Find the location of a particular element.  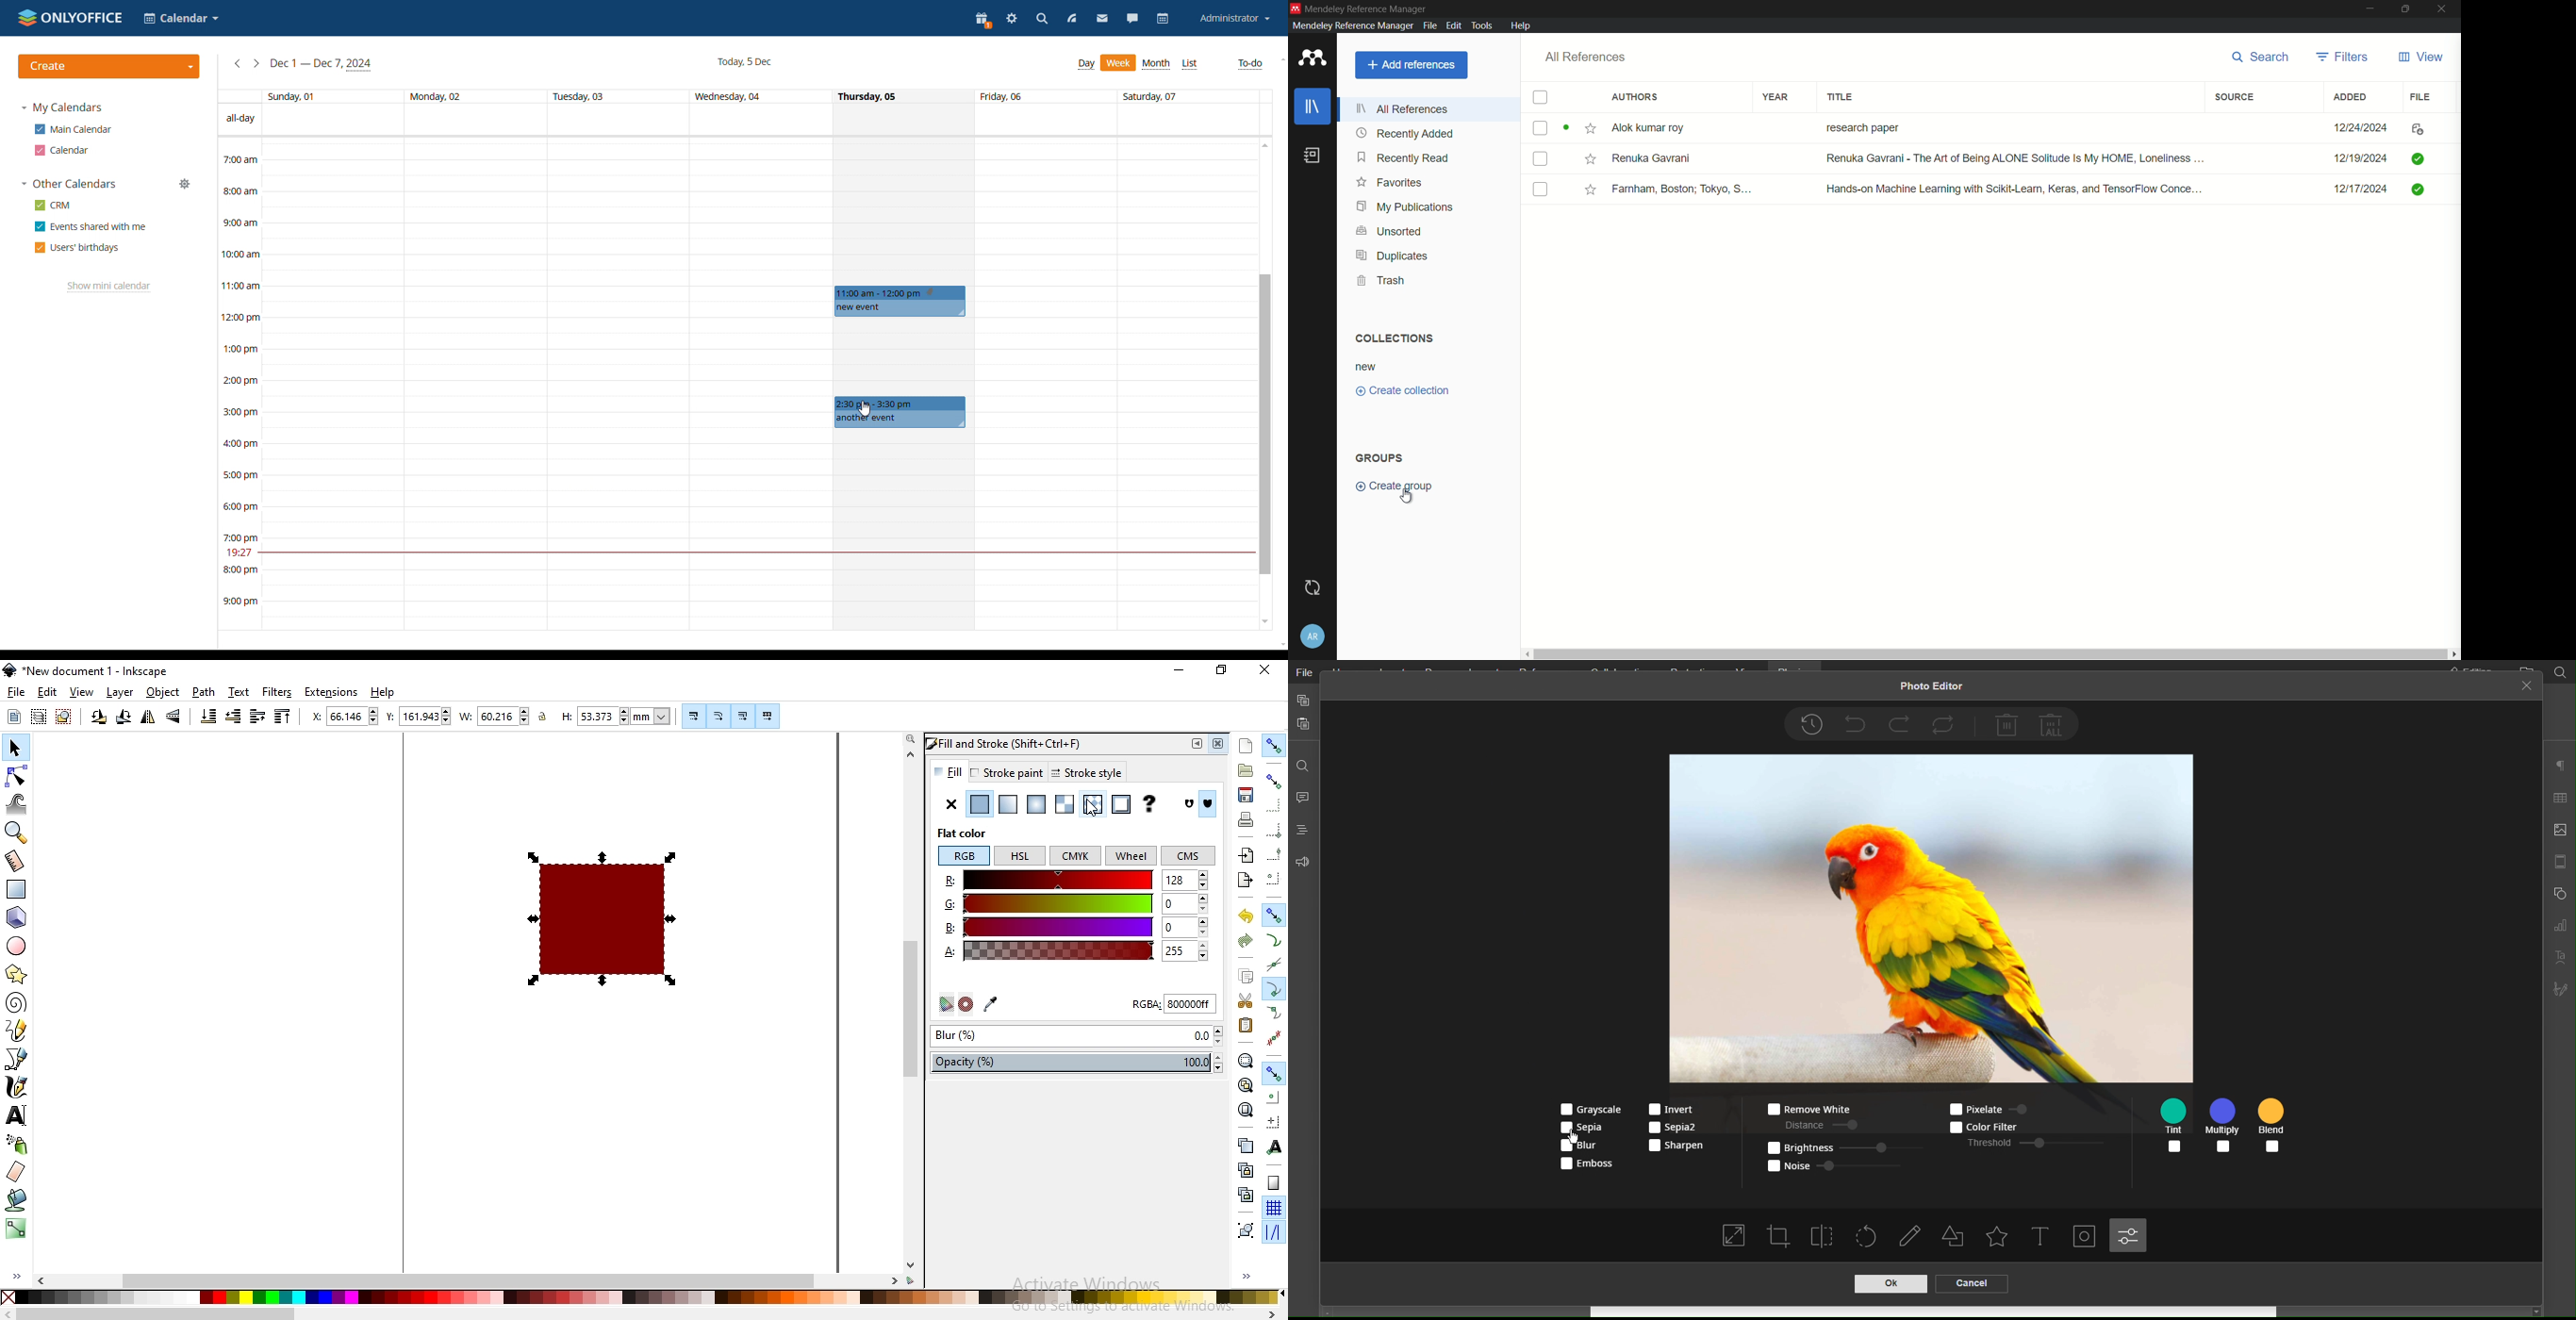

radial gradient is located at coordinates (1036, 805).